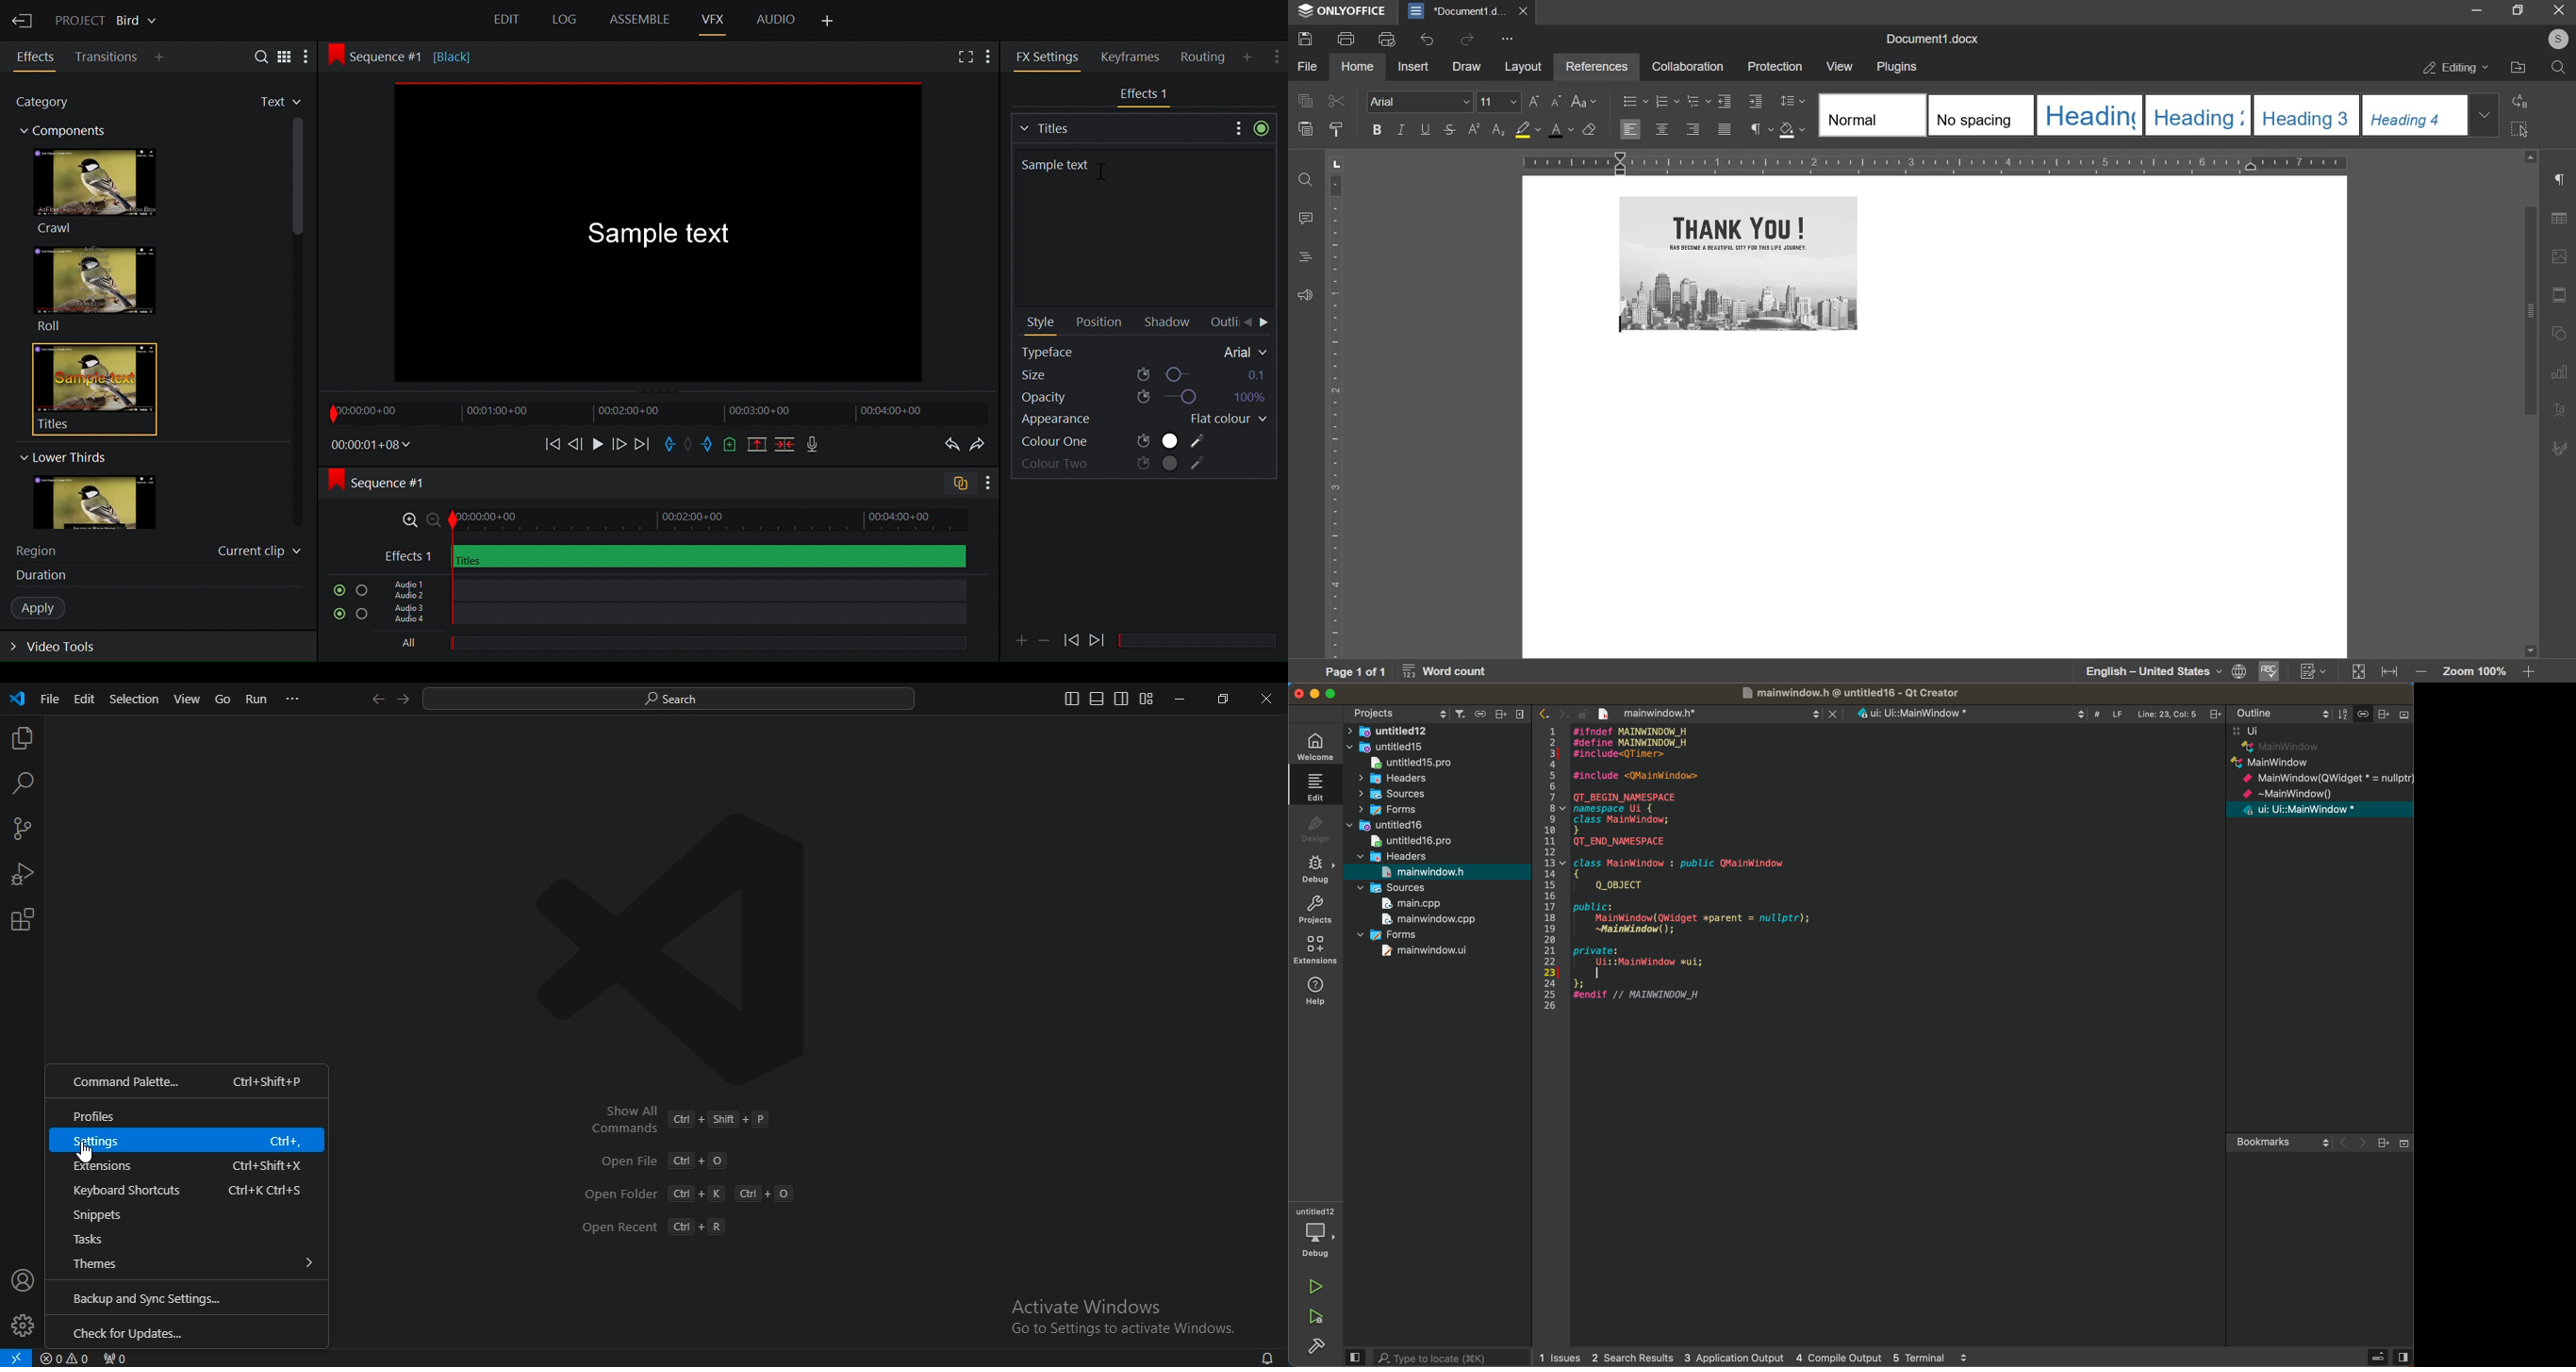 This screenshot has height=1372, width=2576. Describe the element at coordinates (1223, 420) in the screenshot. I see `Flat colour` at that location.